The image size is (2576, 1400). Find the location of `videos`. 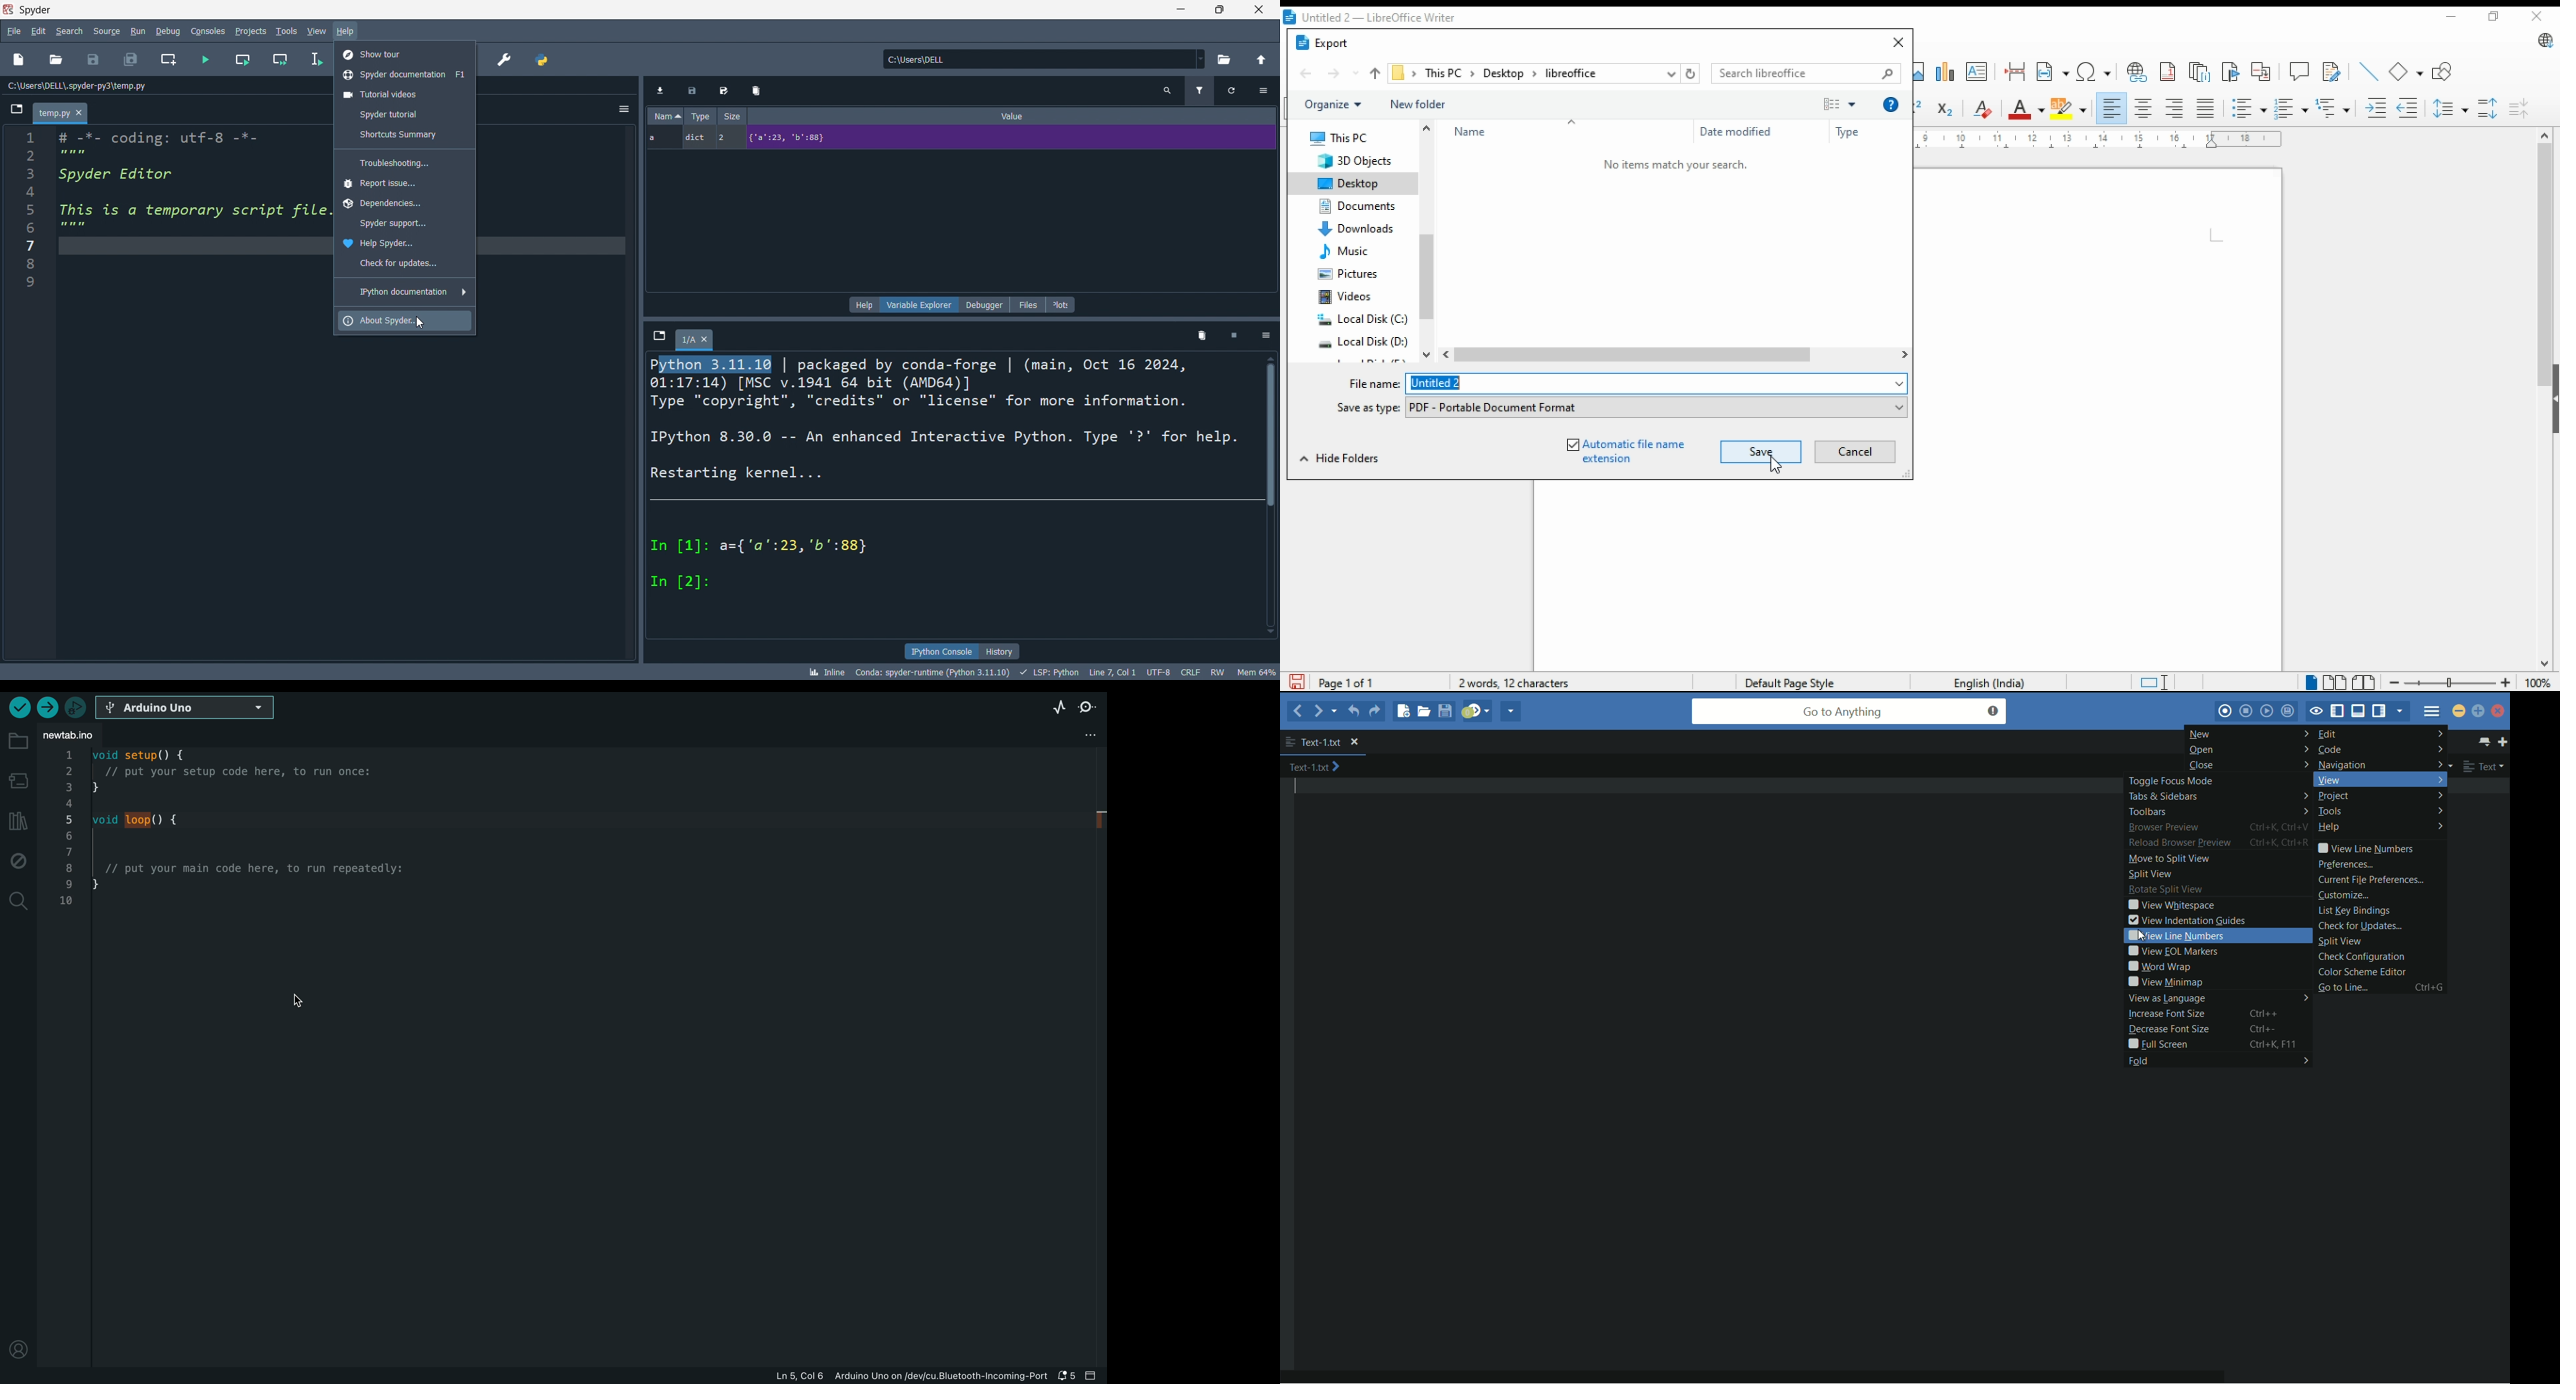

videos is located at coordinates (1347, 298).